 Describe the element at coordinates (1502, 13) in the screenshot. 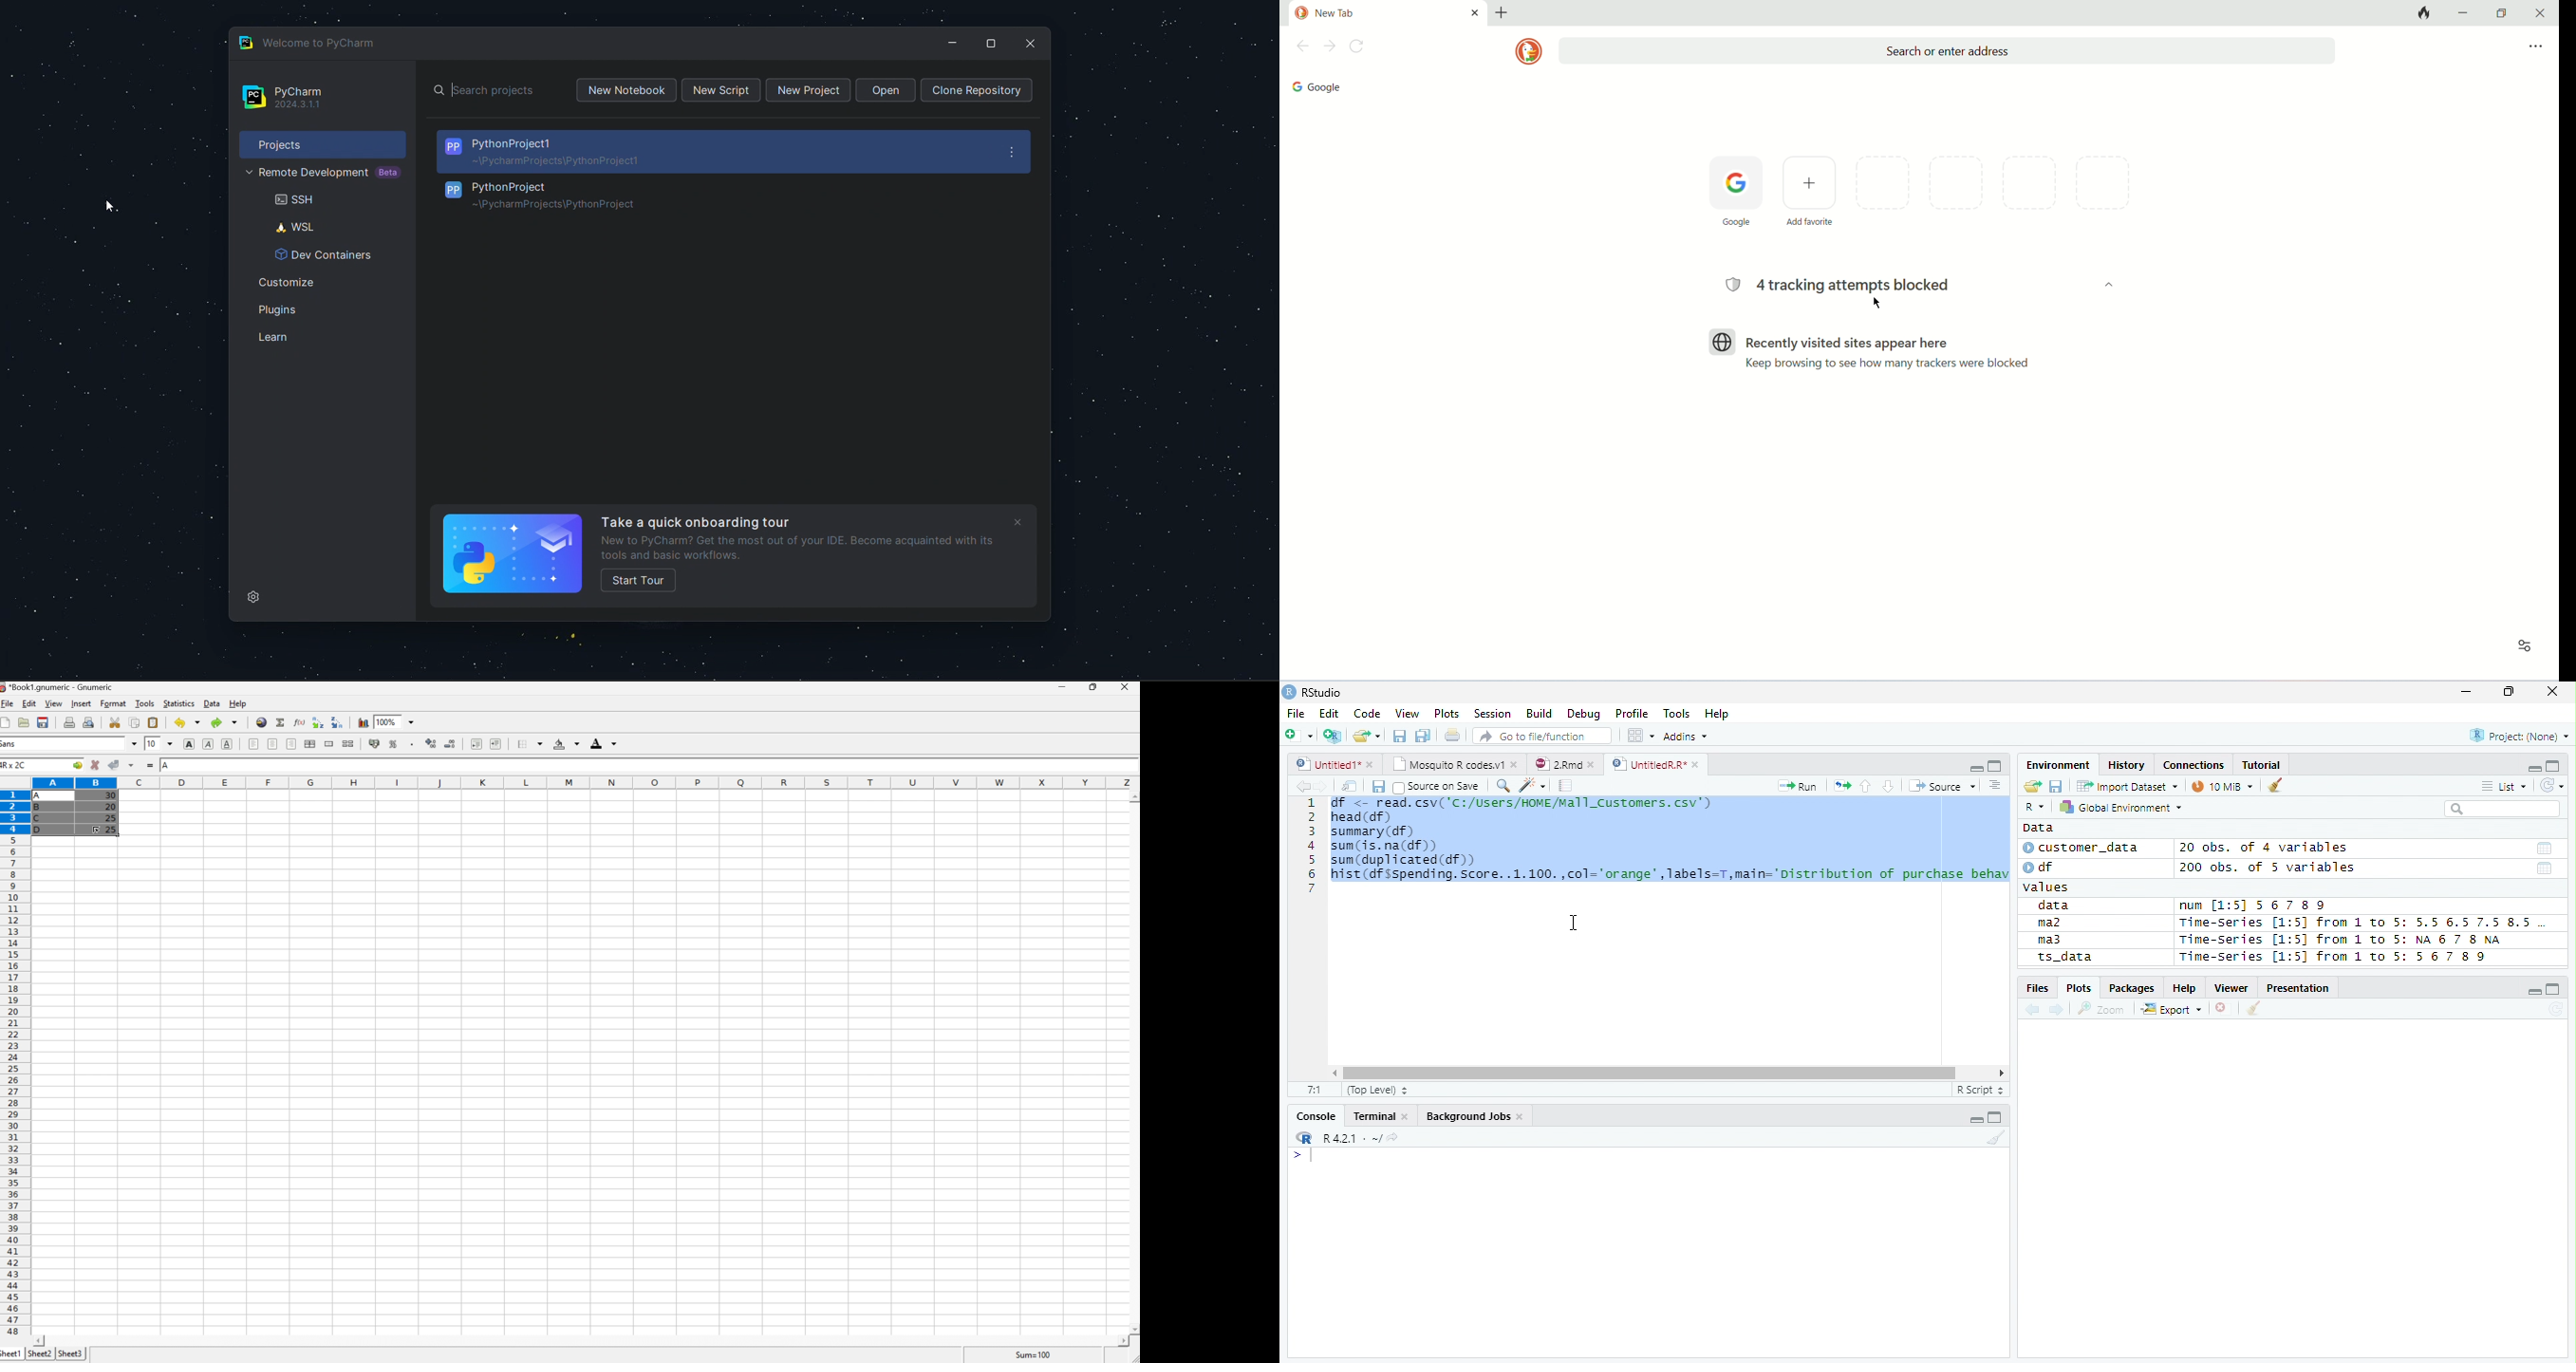

I see `new tab` at that location.